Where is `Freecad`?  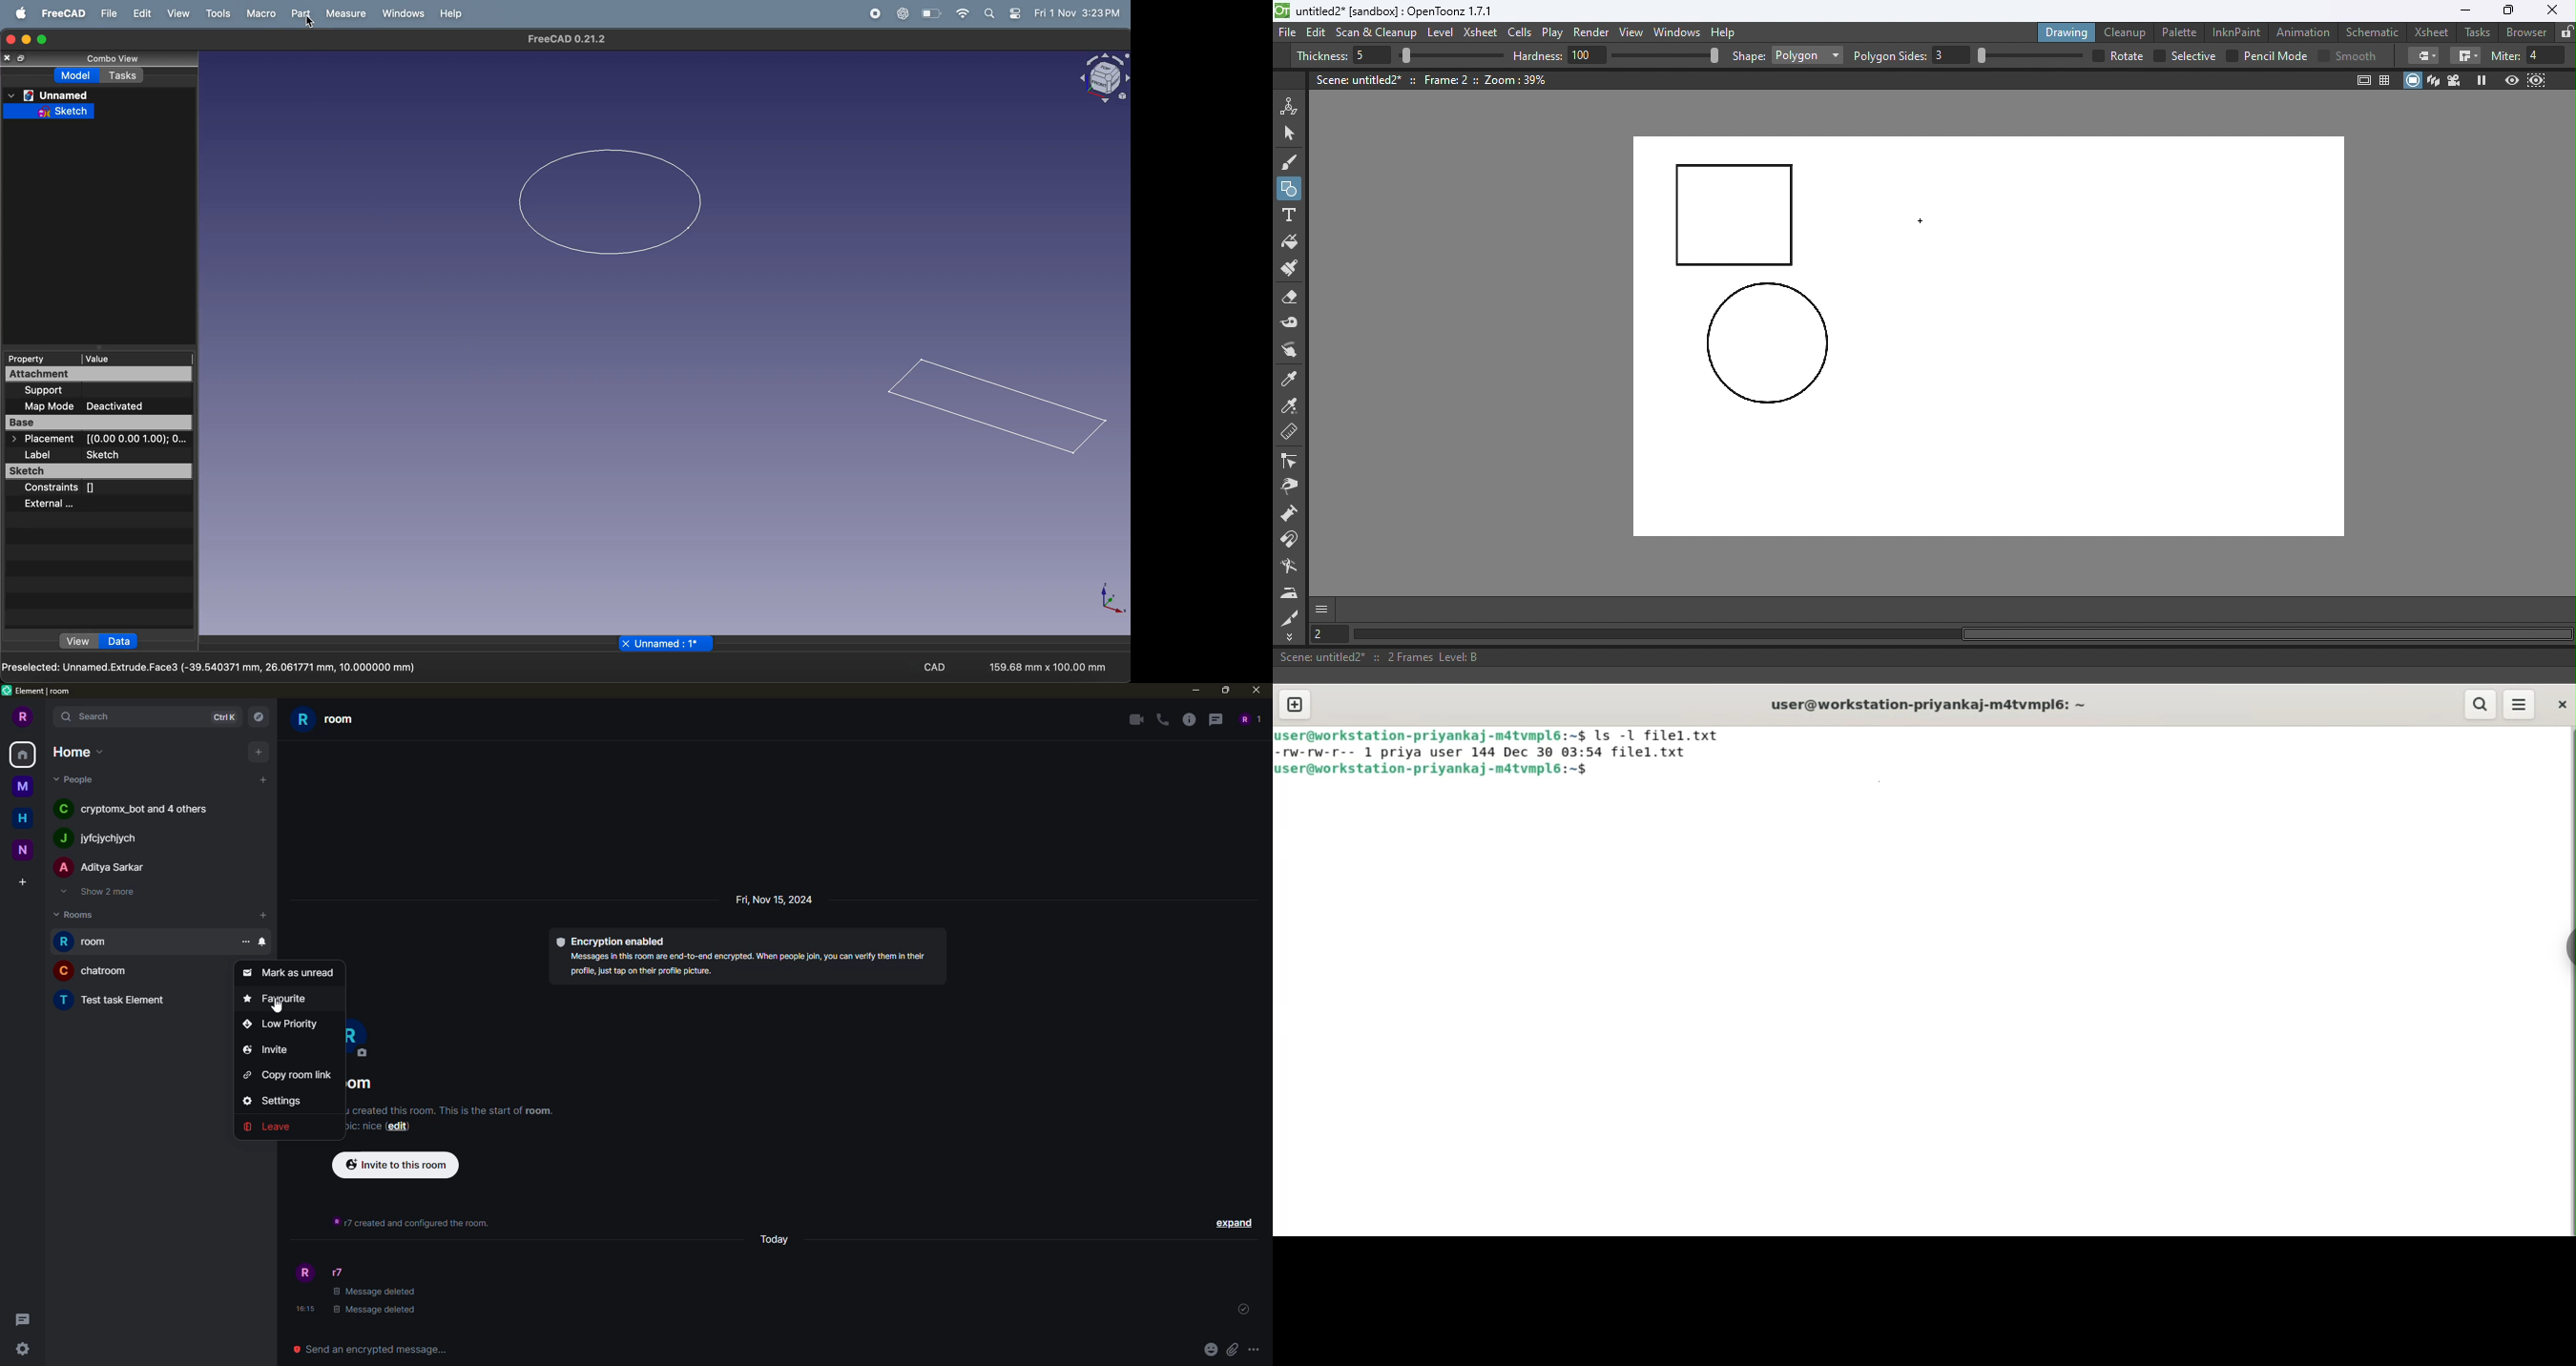 Freecad is located at coordinates (61, 13).